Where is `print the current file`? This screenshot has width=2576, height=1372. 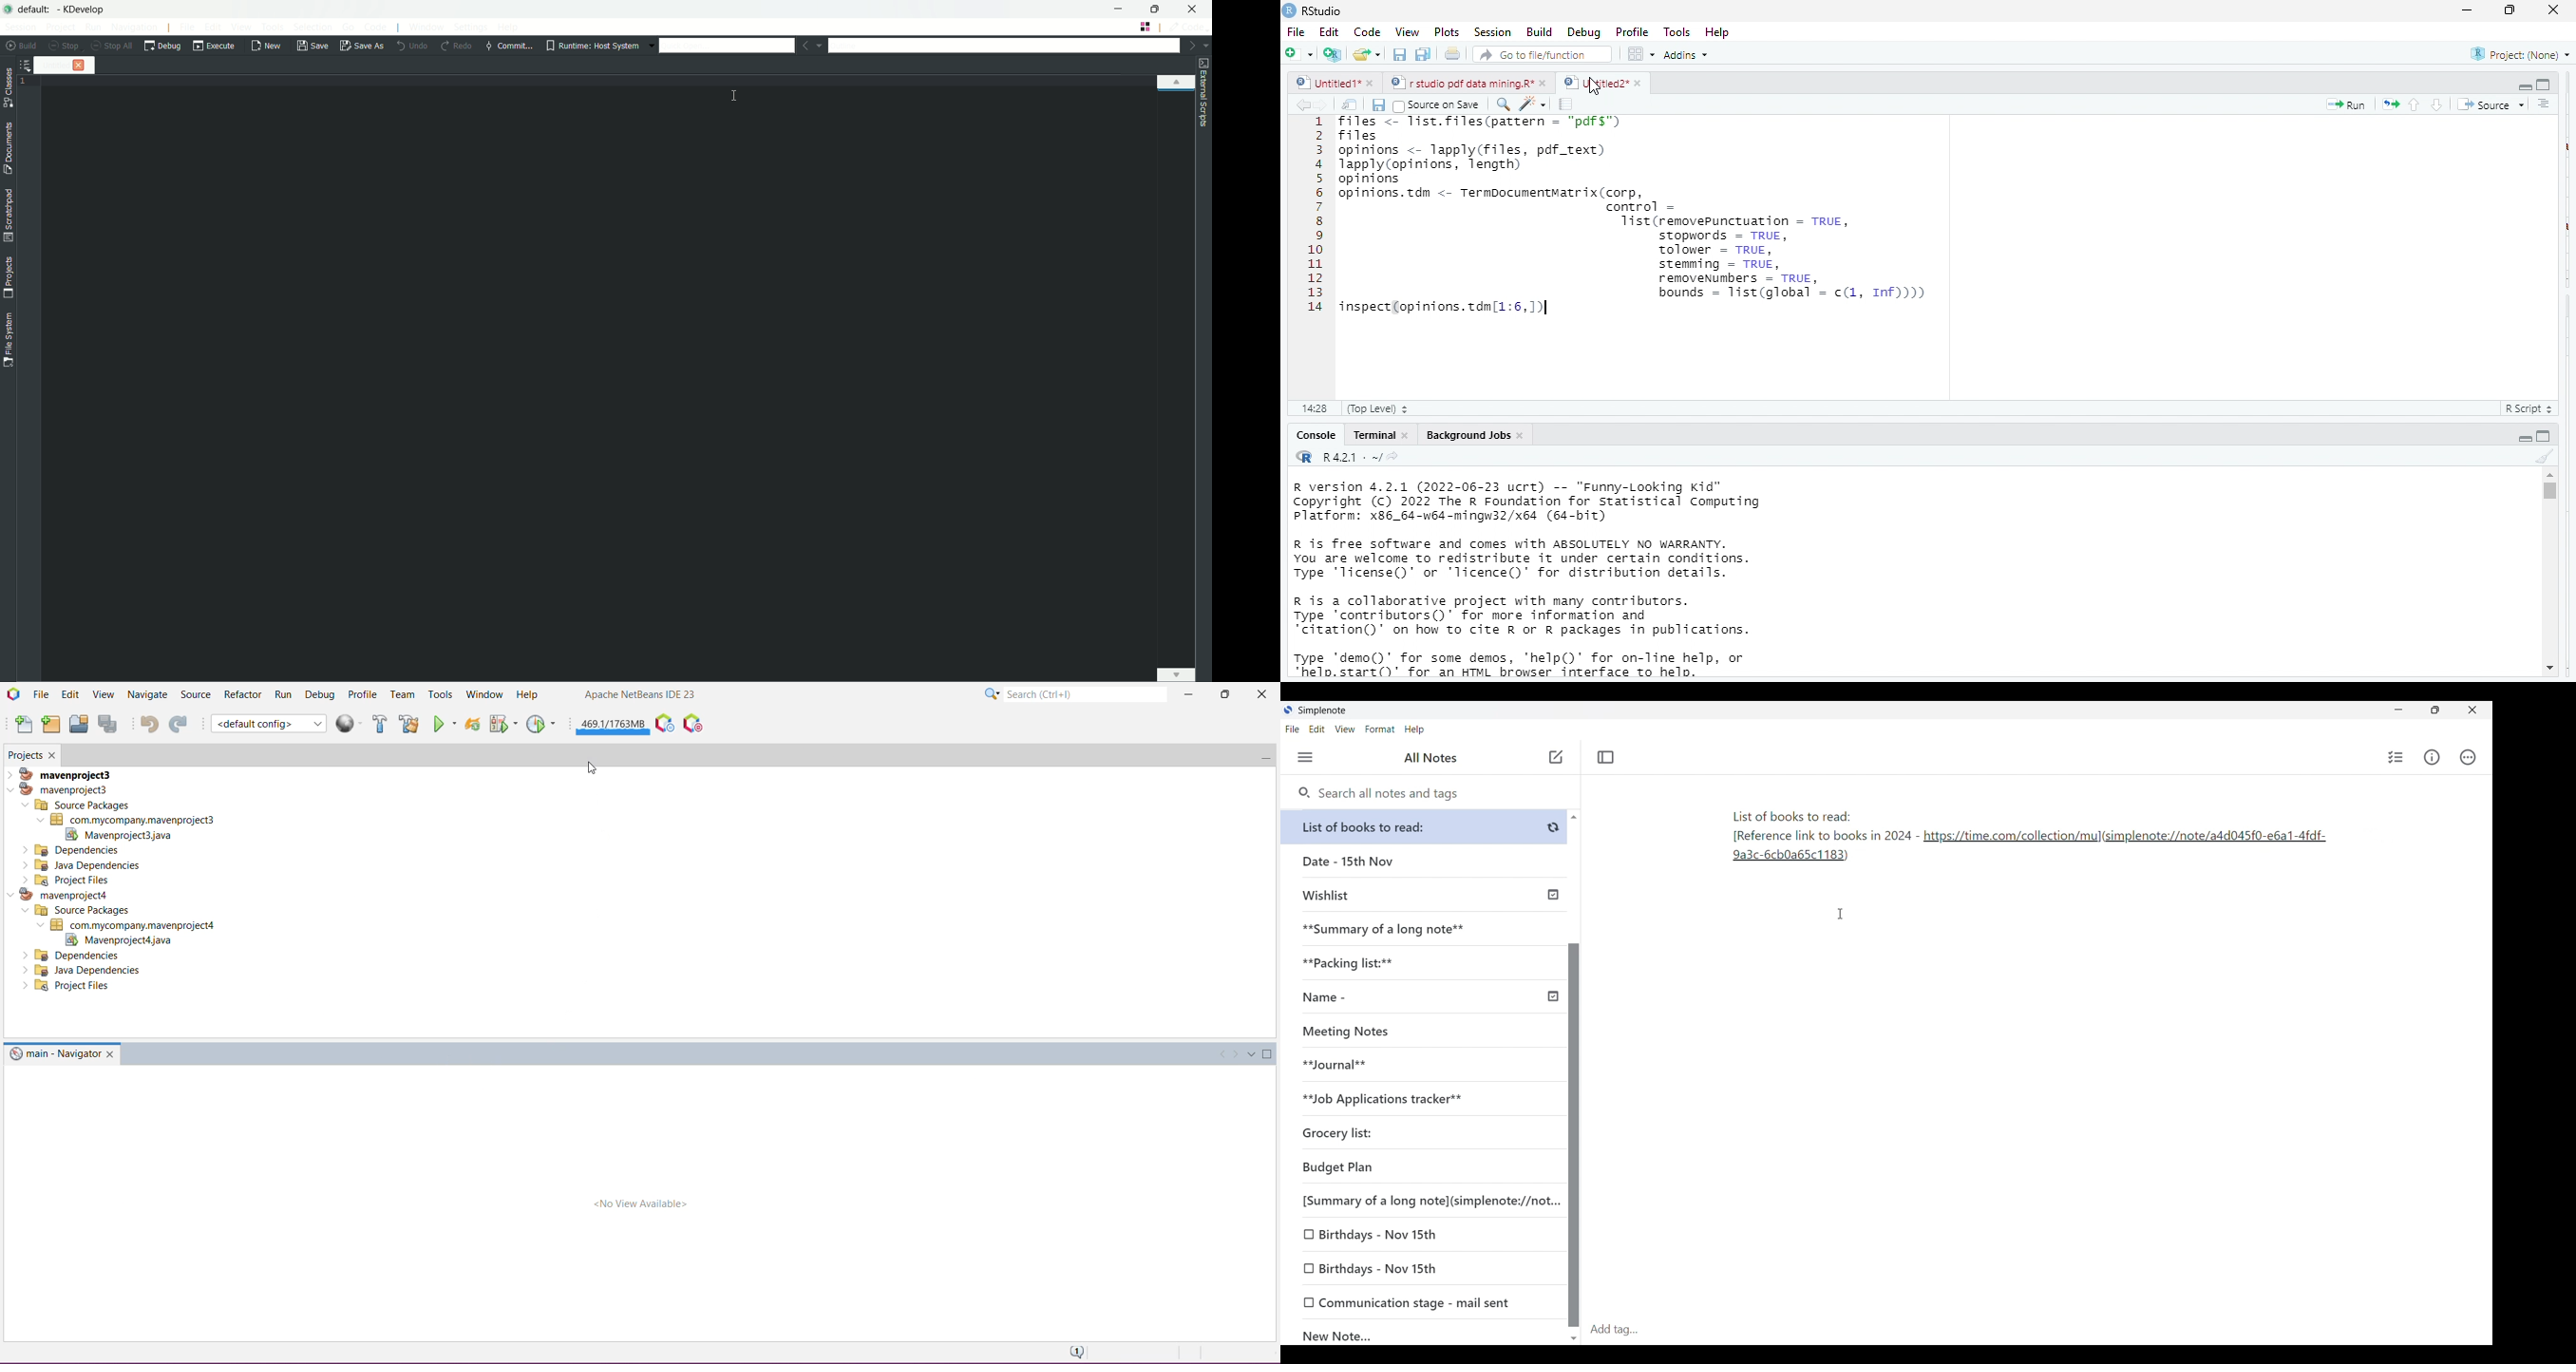
print the current file is located at coordinates (1453, 55).